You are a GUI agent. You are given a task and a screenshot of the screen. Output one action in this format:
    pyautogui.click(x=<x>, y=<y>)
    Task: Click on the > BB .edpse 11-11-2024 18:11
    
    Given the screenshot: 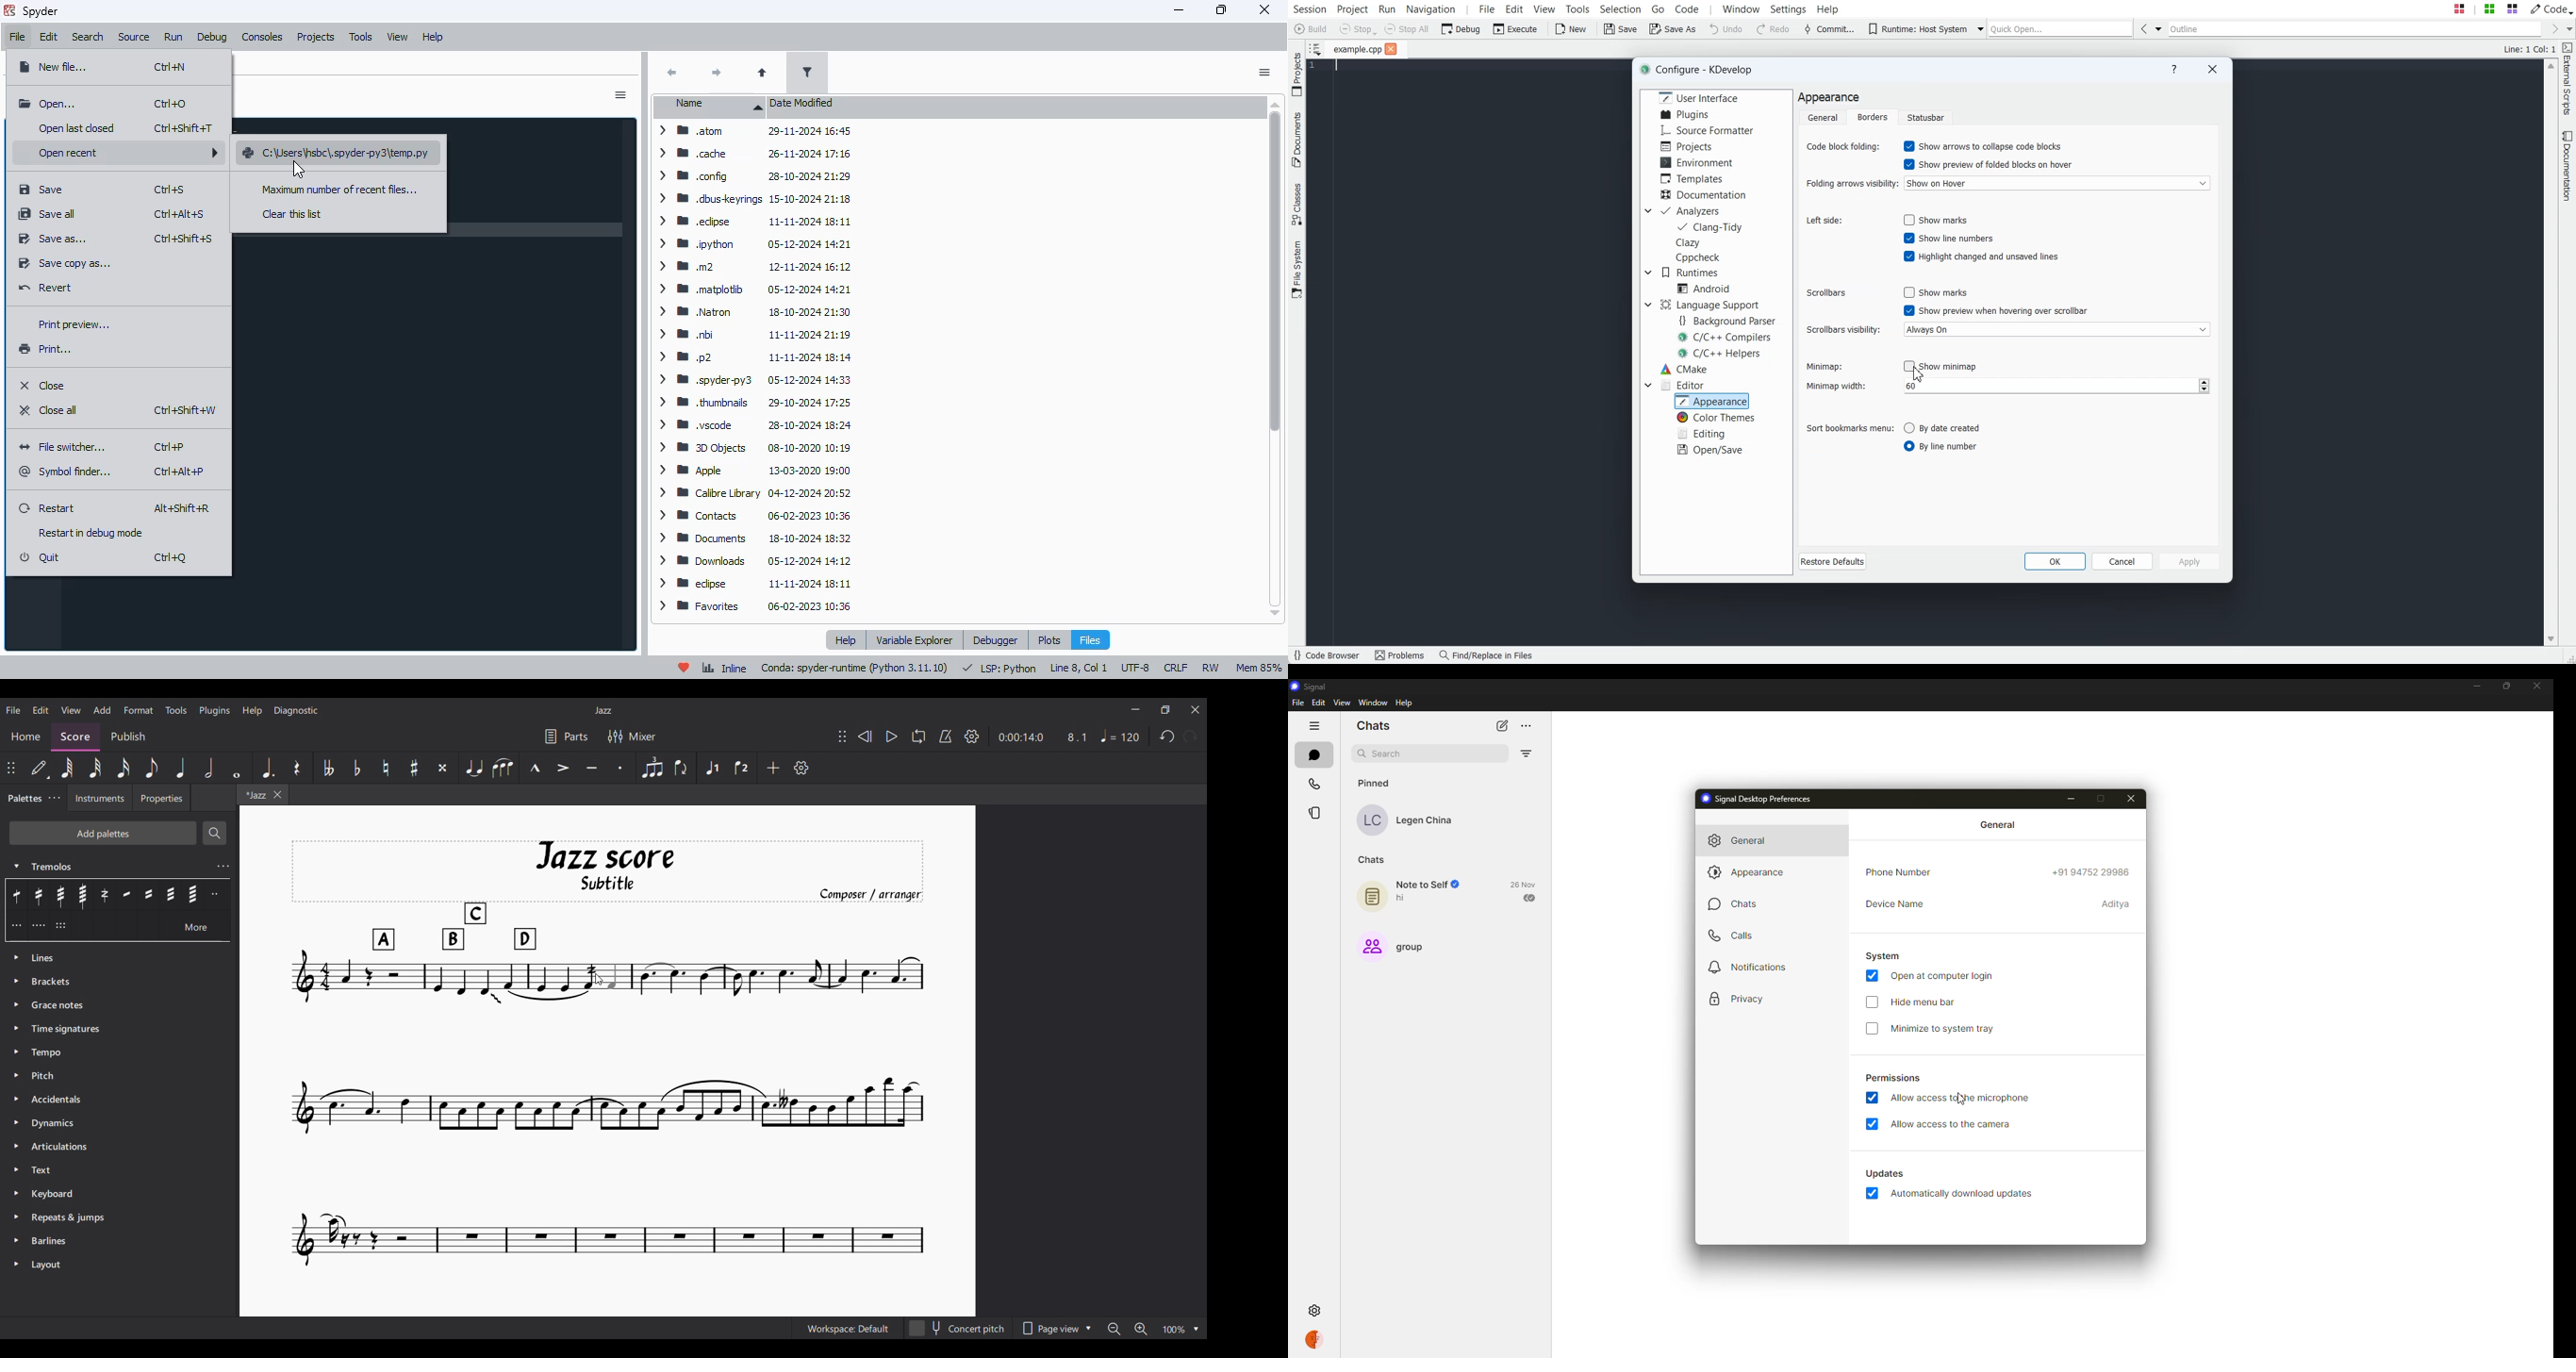 What is the action you would take?
    pyautogui.click(x=755, y=220)
    